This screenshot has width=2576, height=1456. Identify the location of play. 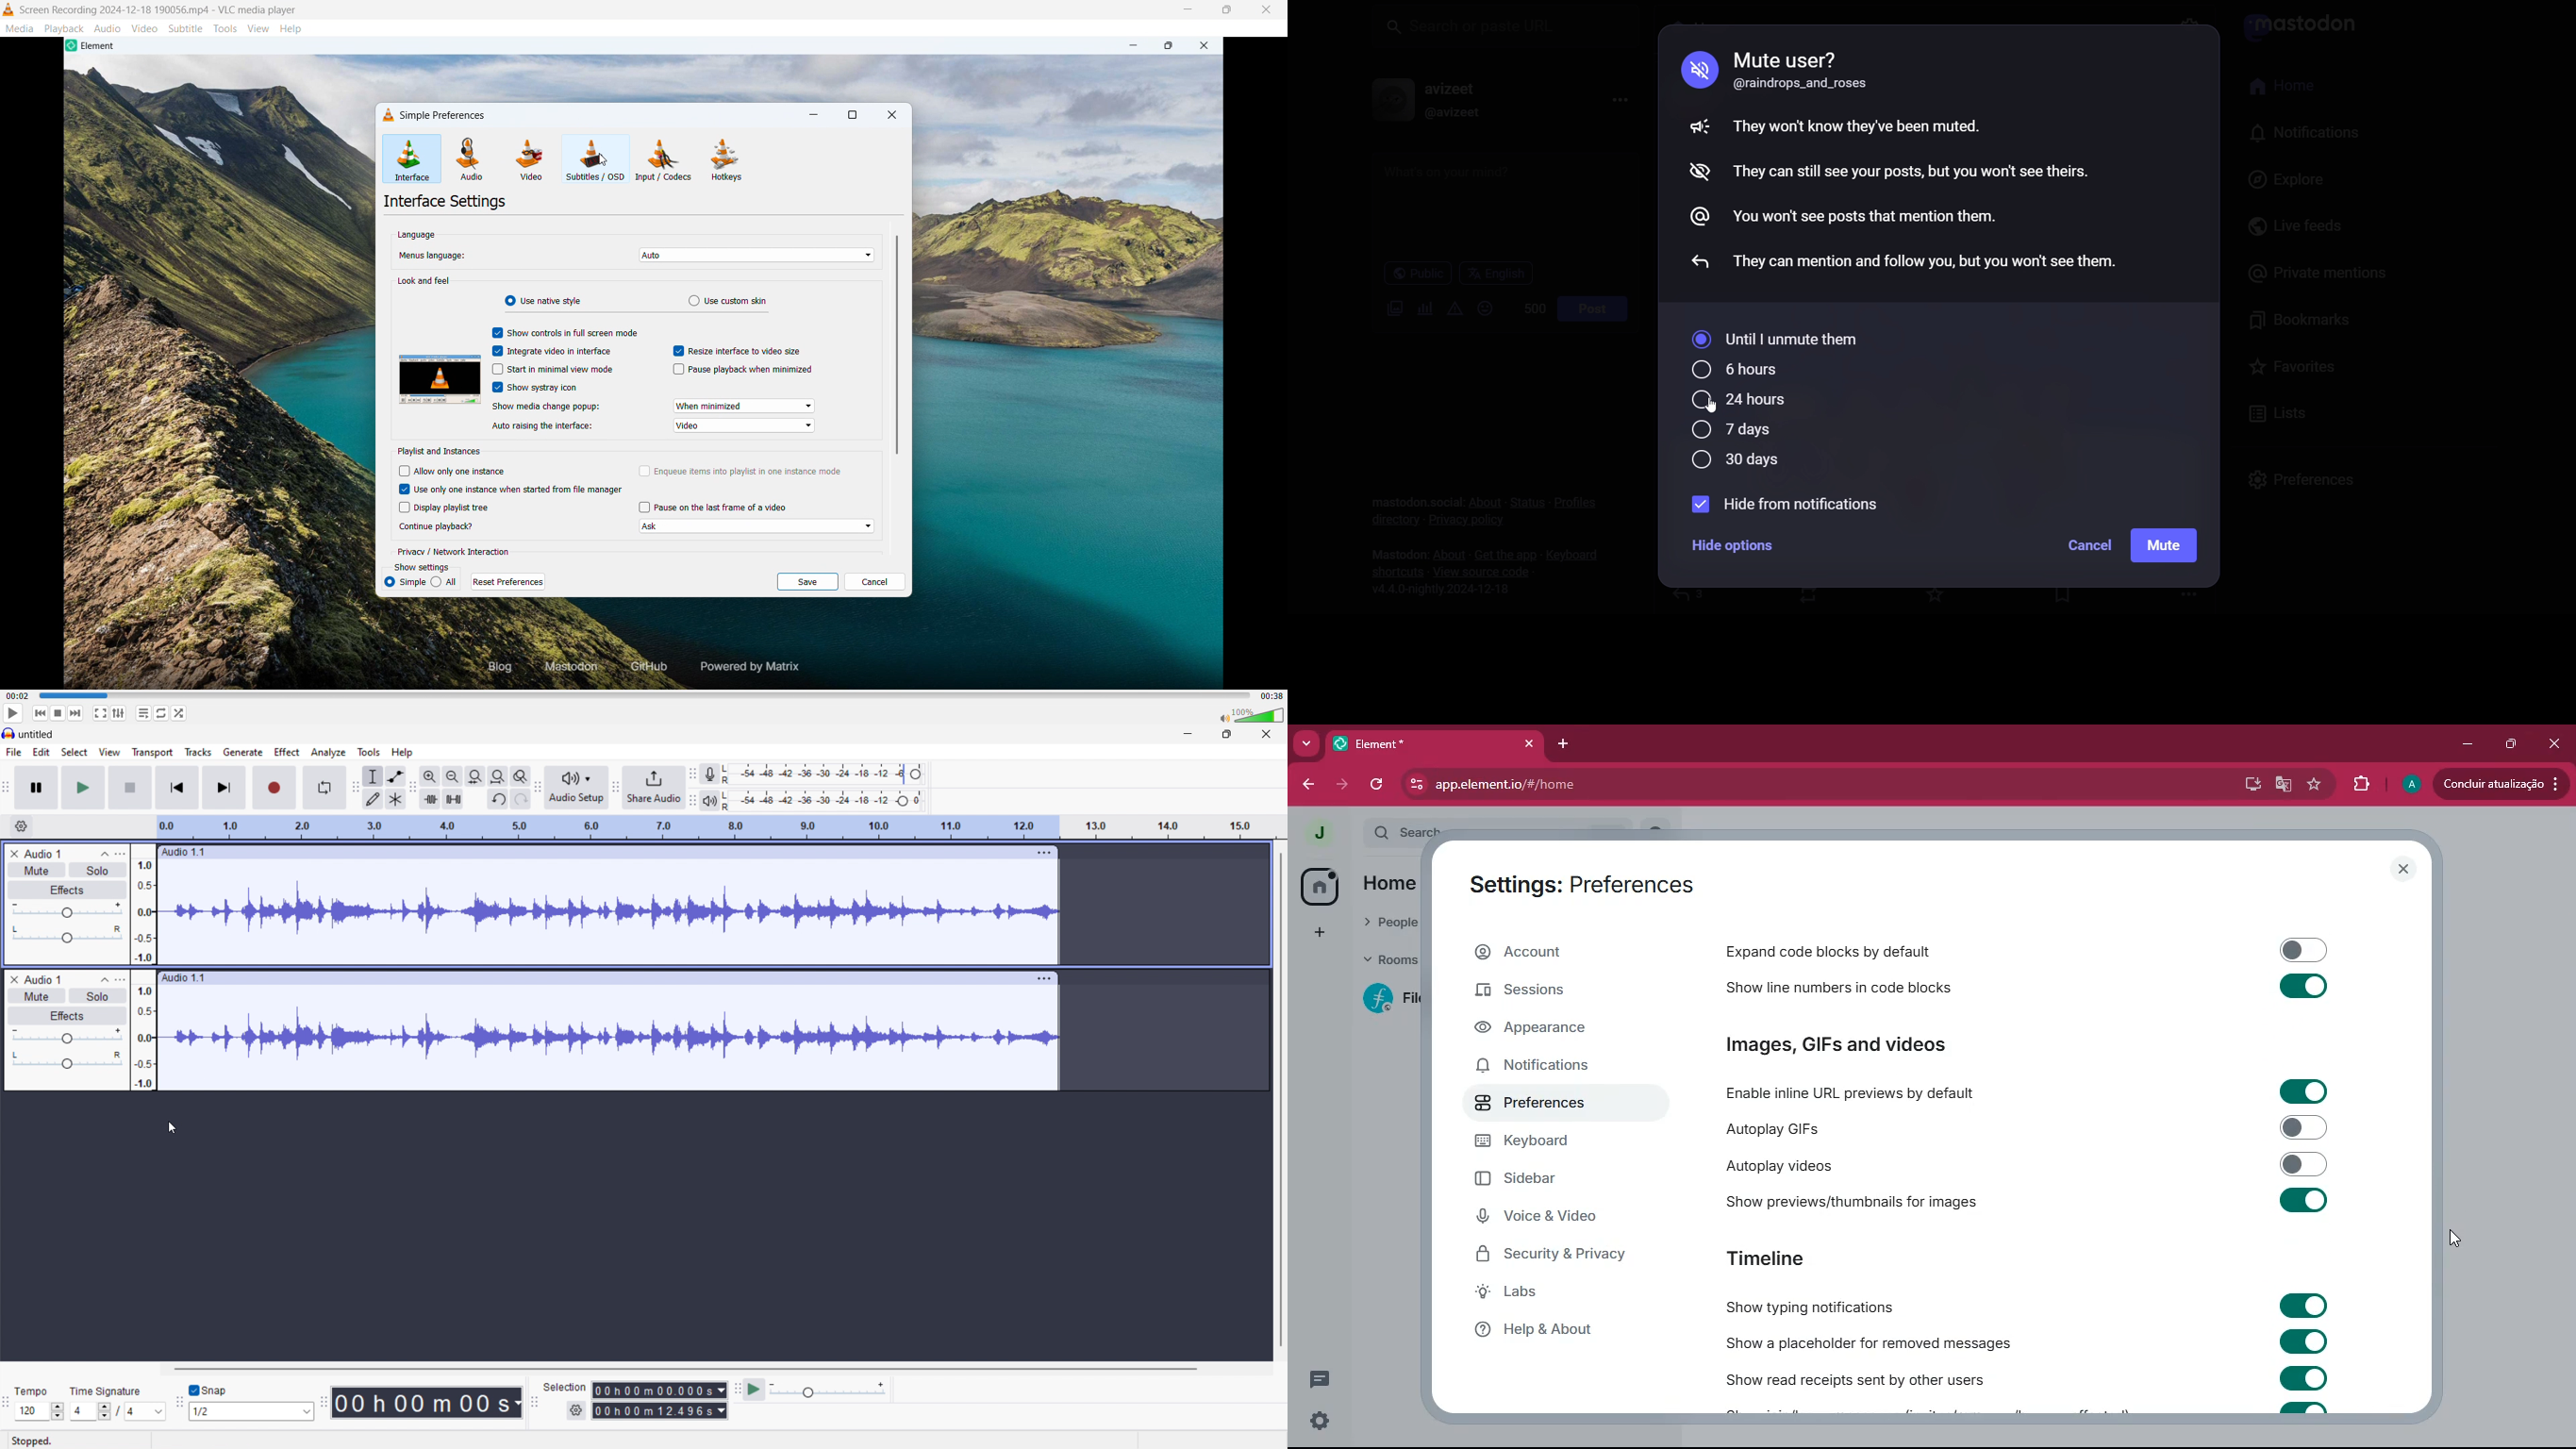
(83, 788).